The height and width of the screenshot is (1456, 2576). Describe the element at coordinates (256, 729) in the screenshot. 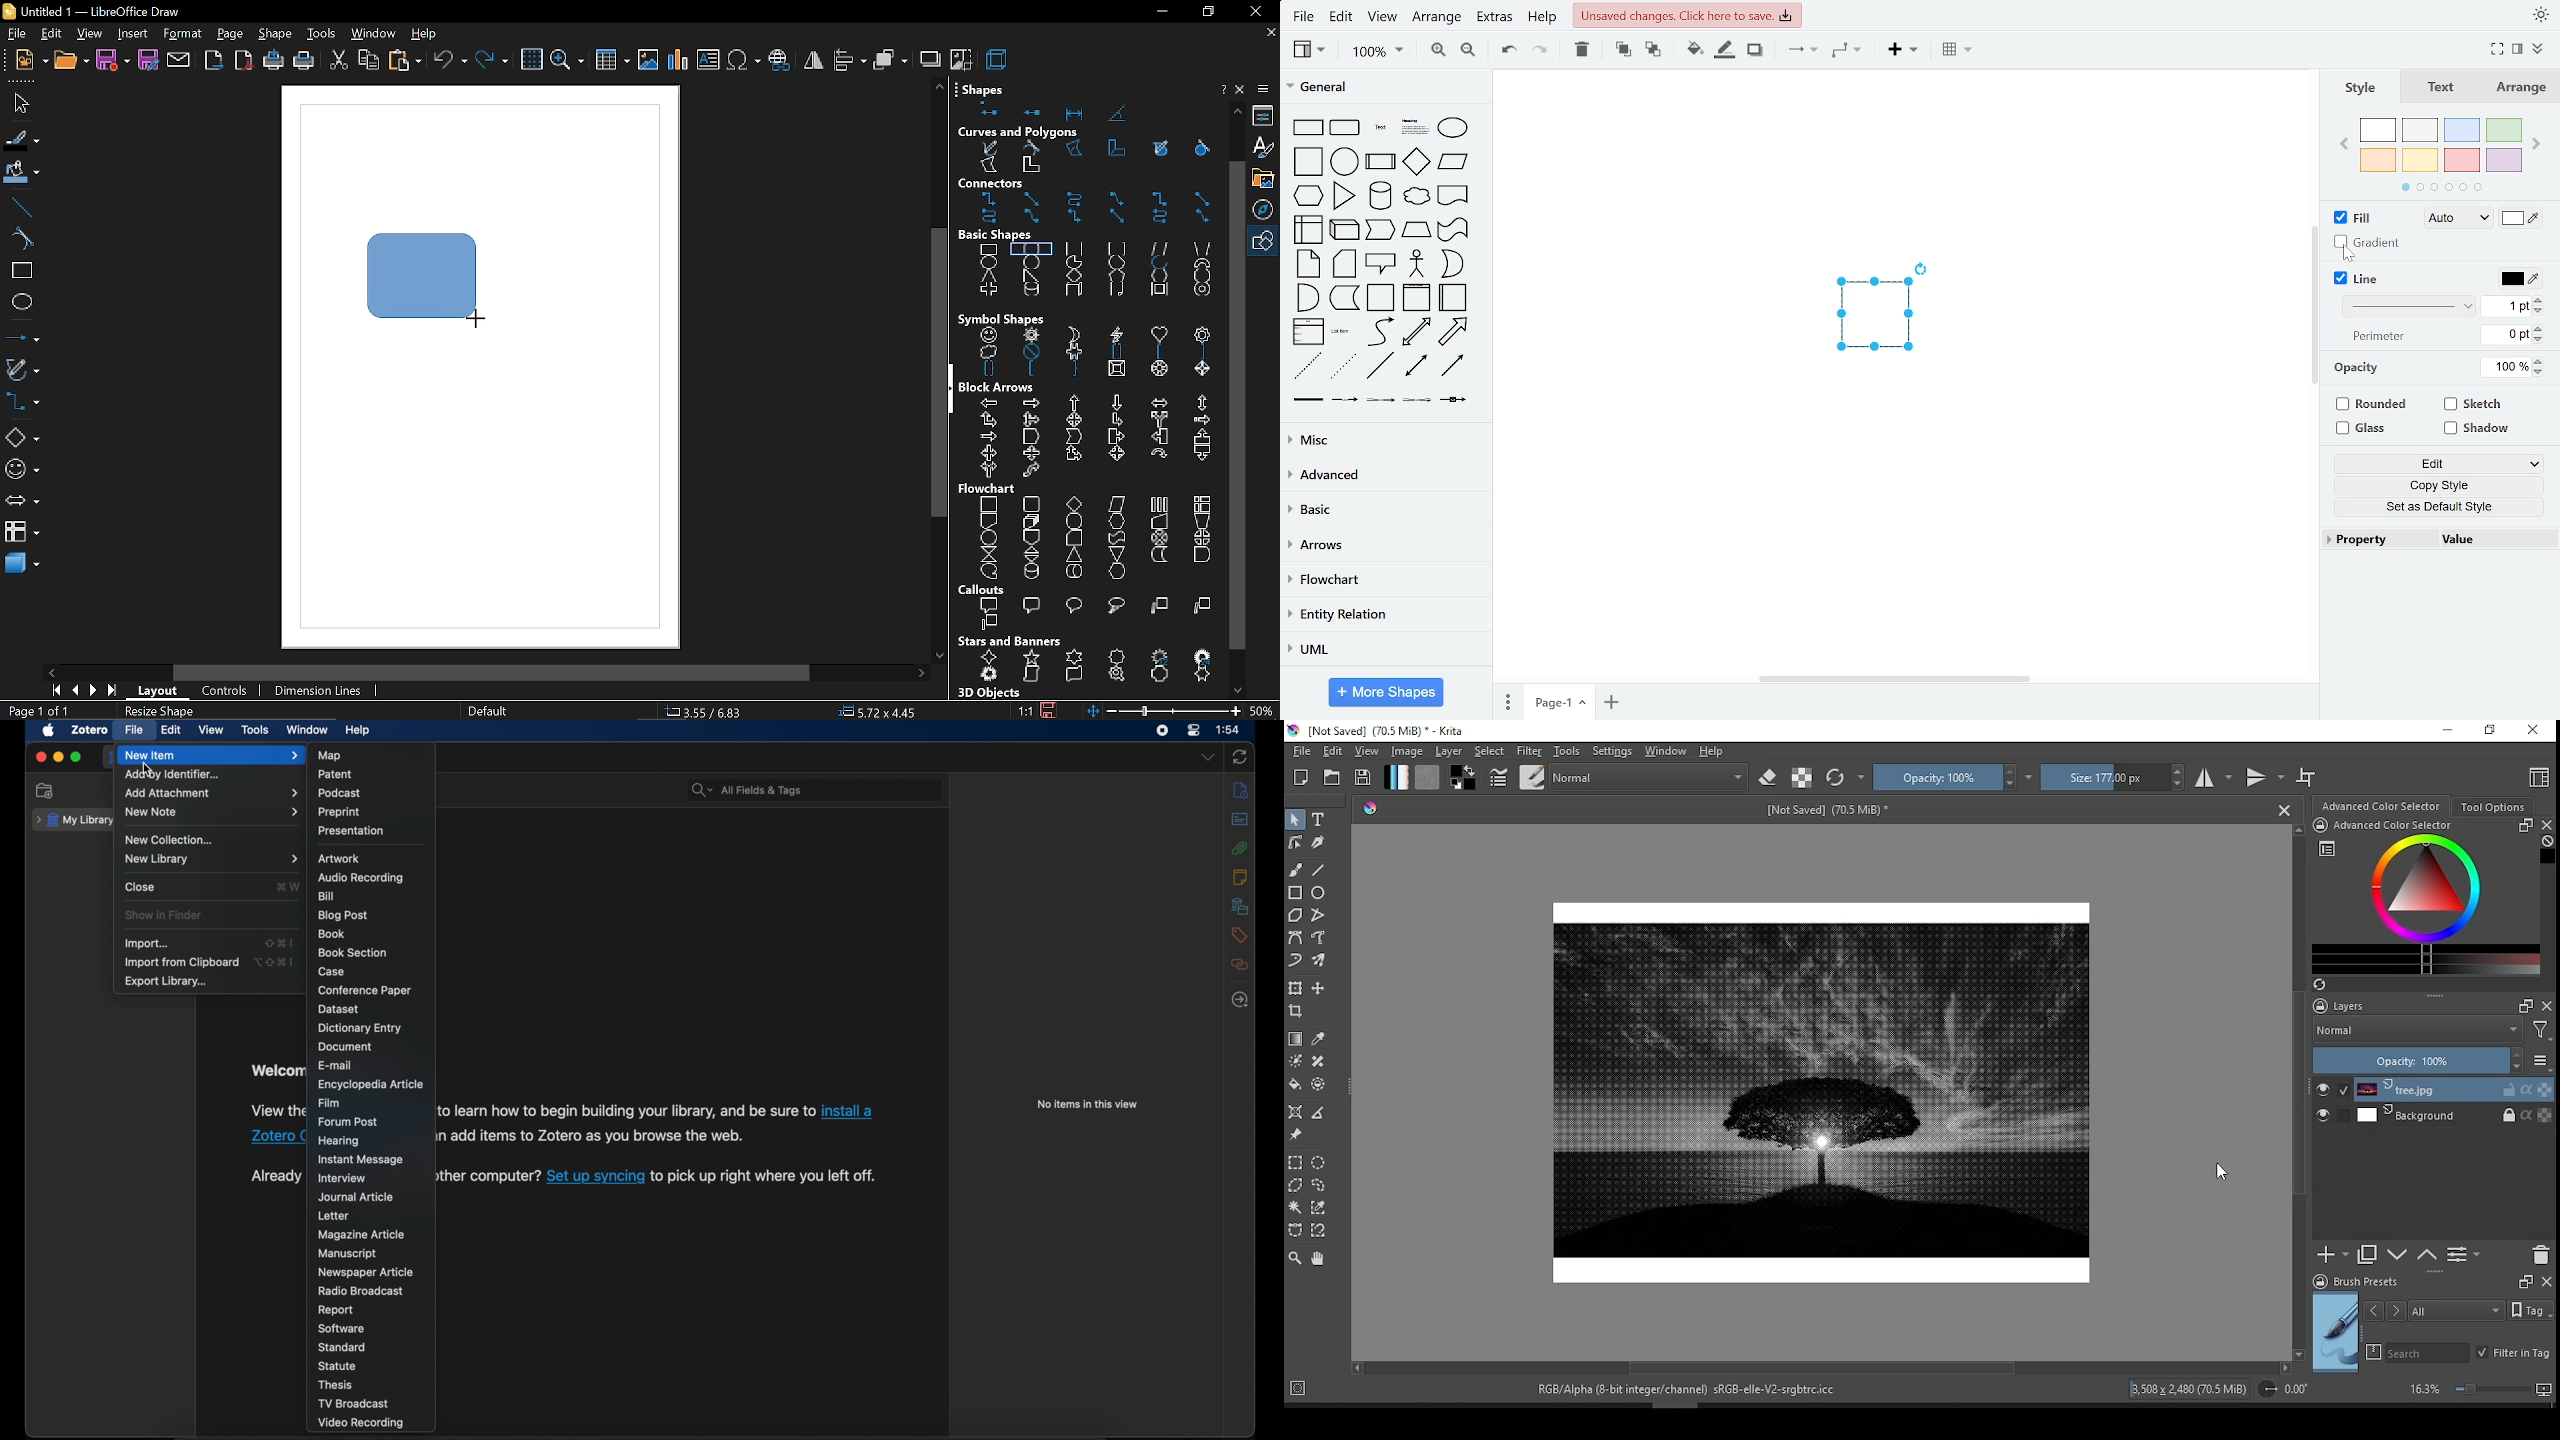

I see `tools` at that location.